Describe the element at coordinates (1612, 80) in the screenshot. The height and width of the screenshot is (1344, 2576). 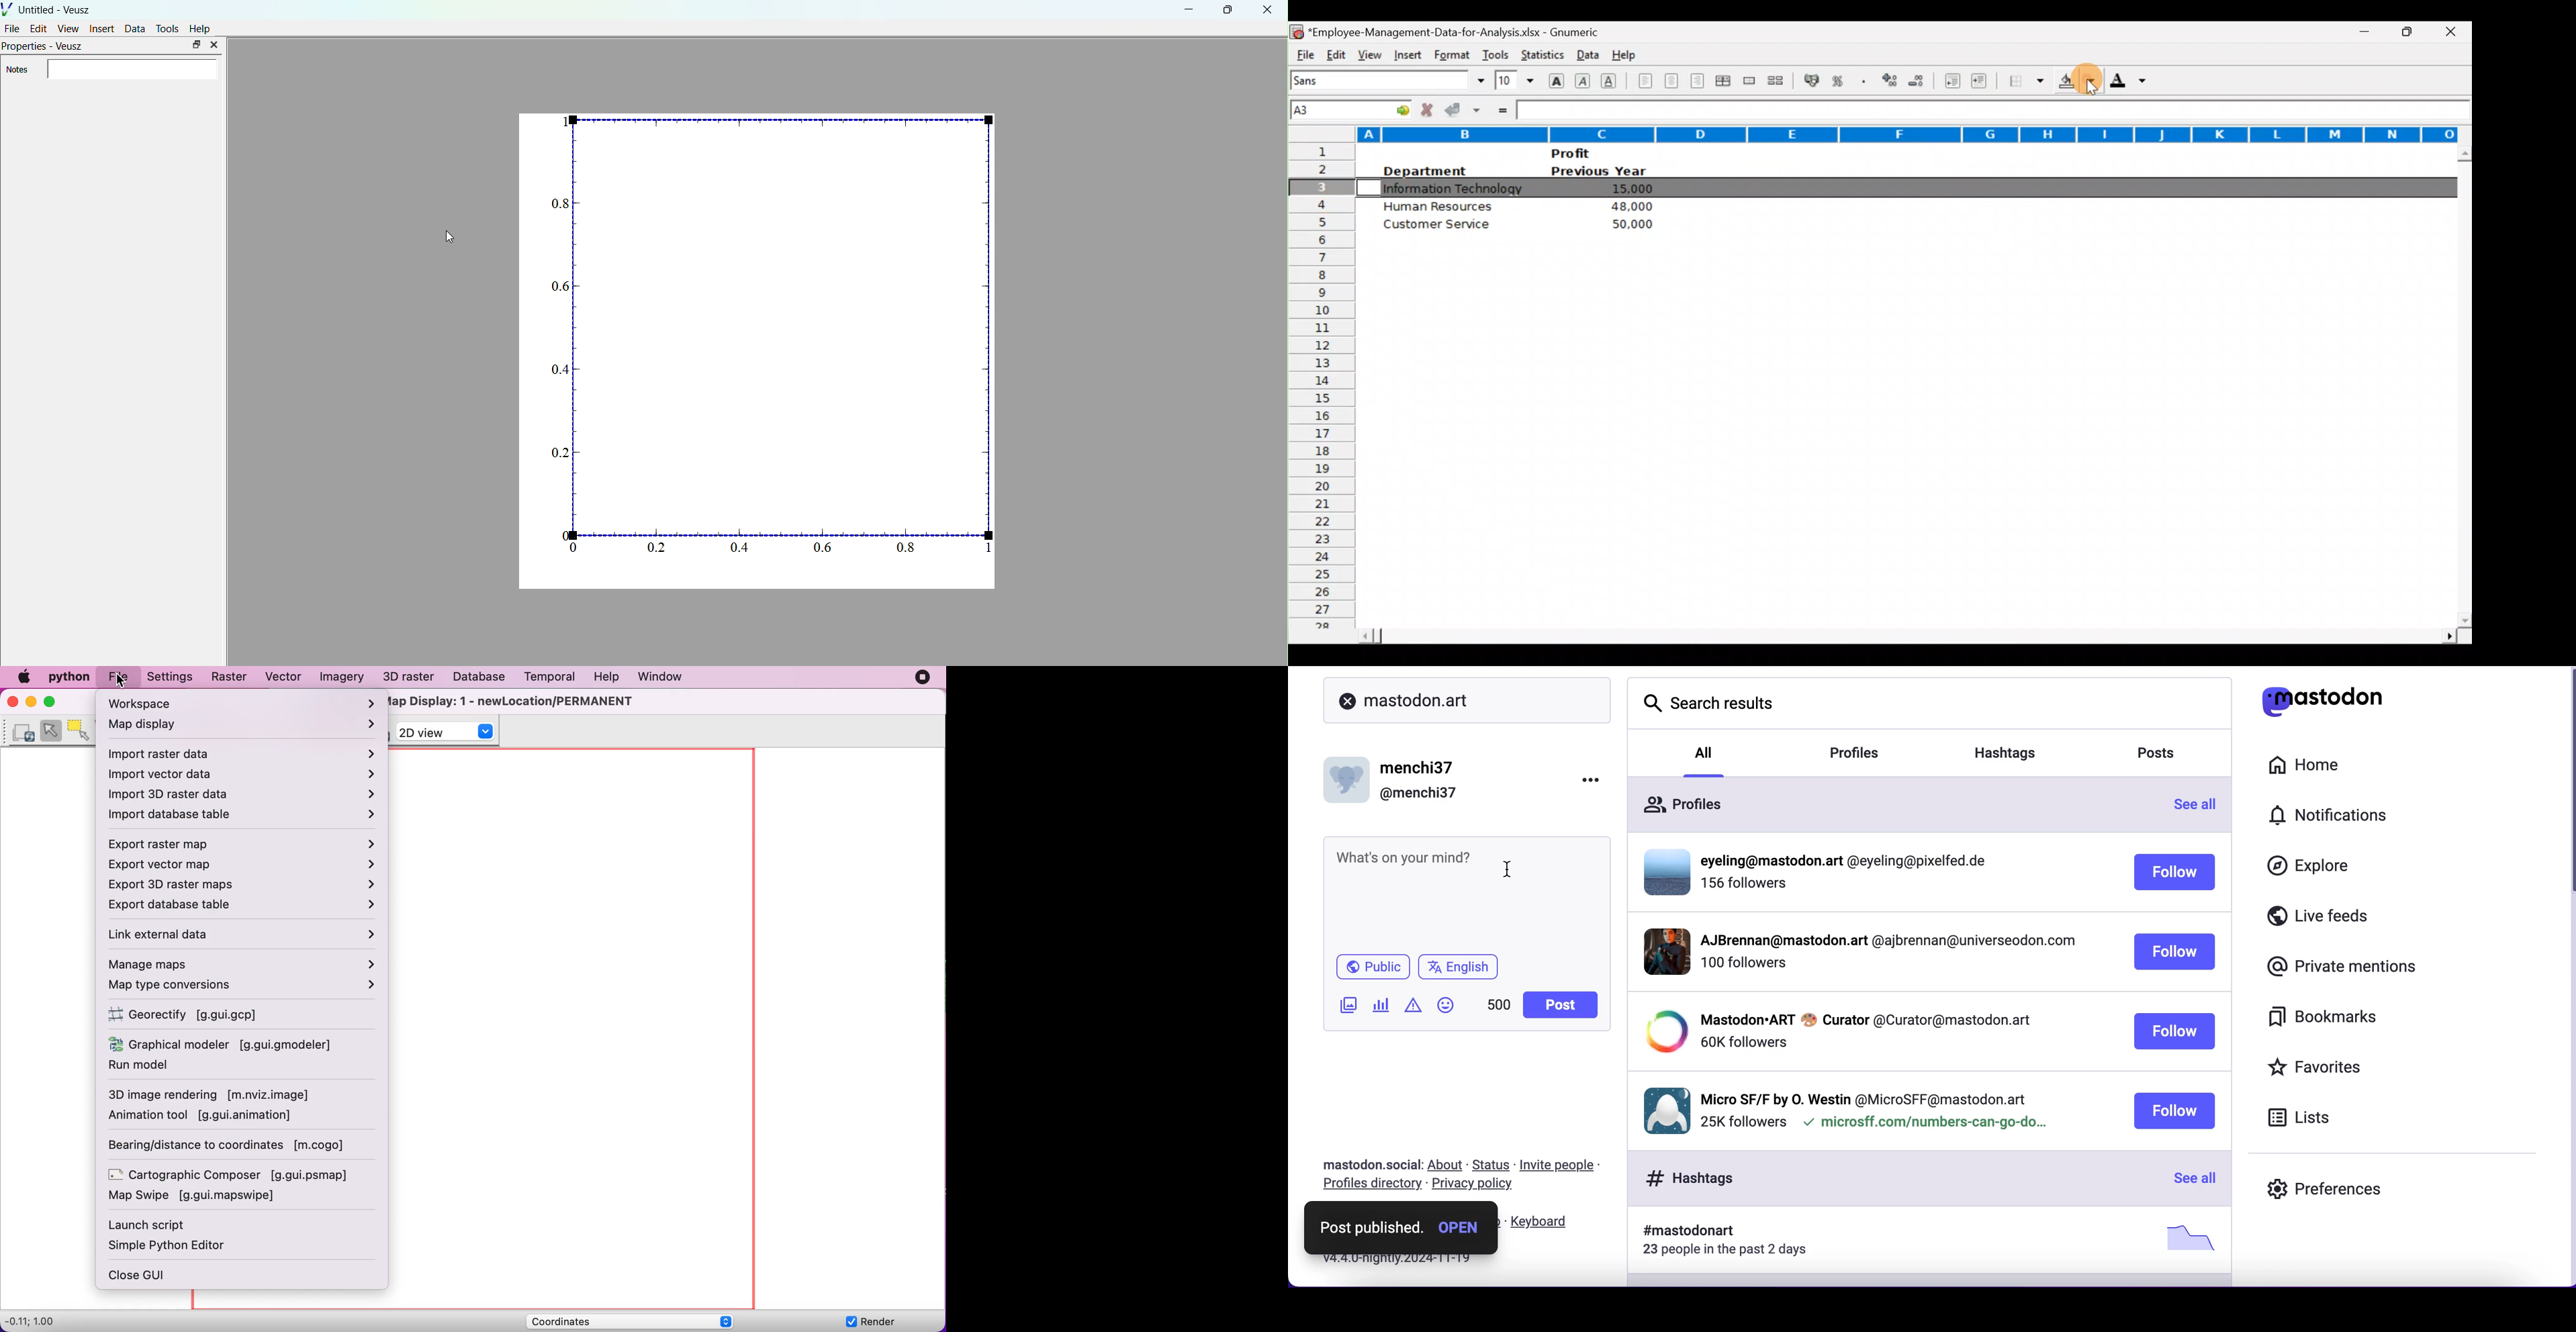
I see `Underline` at that location.